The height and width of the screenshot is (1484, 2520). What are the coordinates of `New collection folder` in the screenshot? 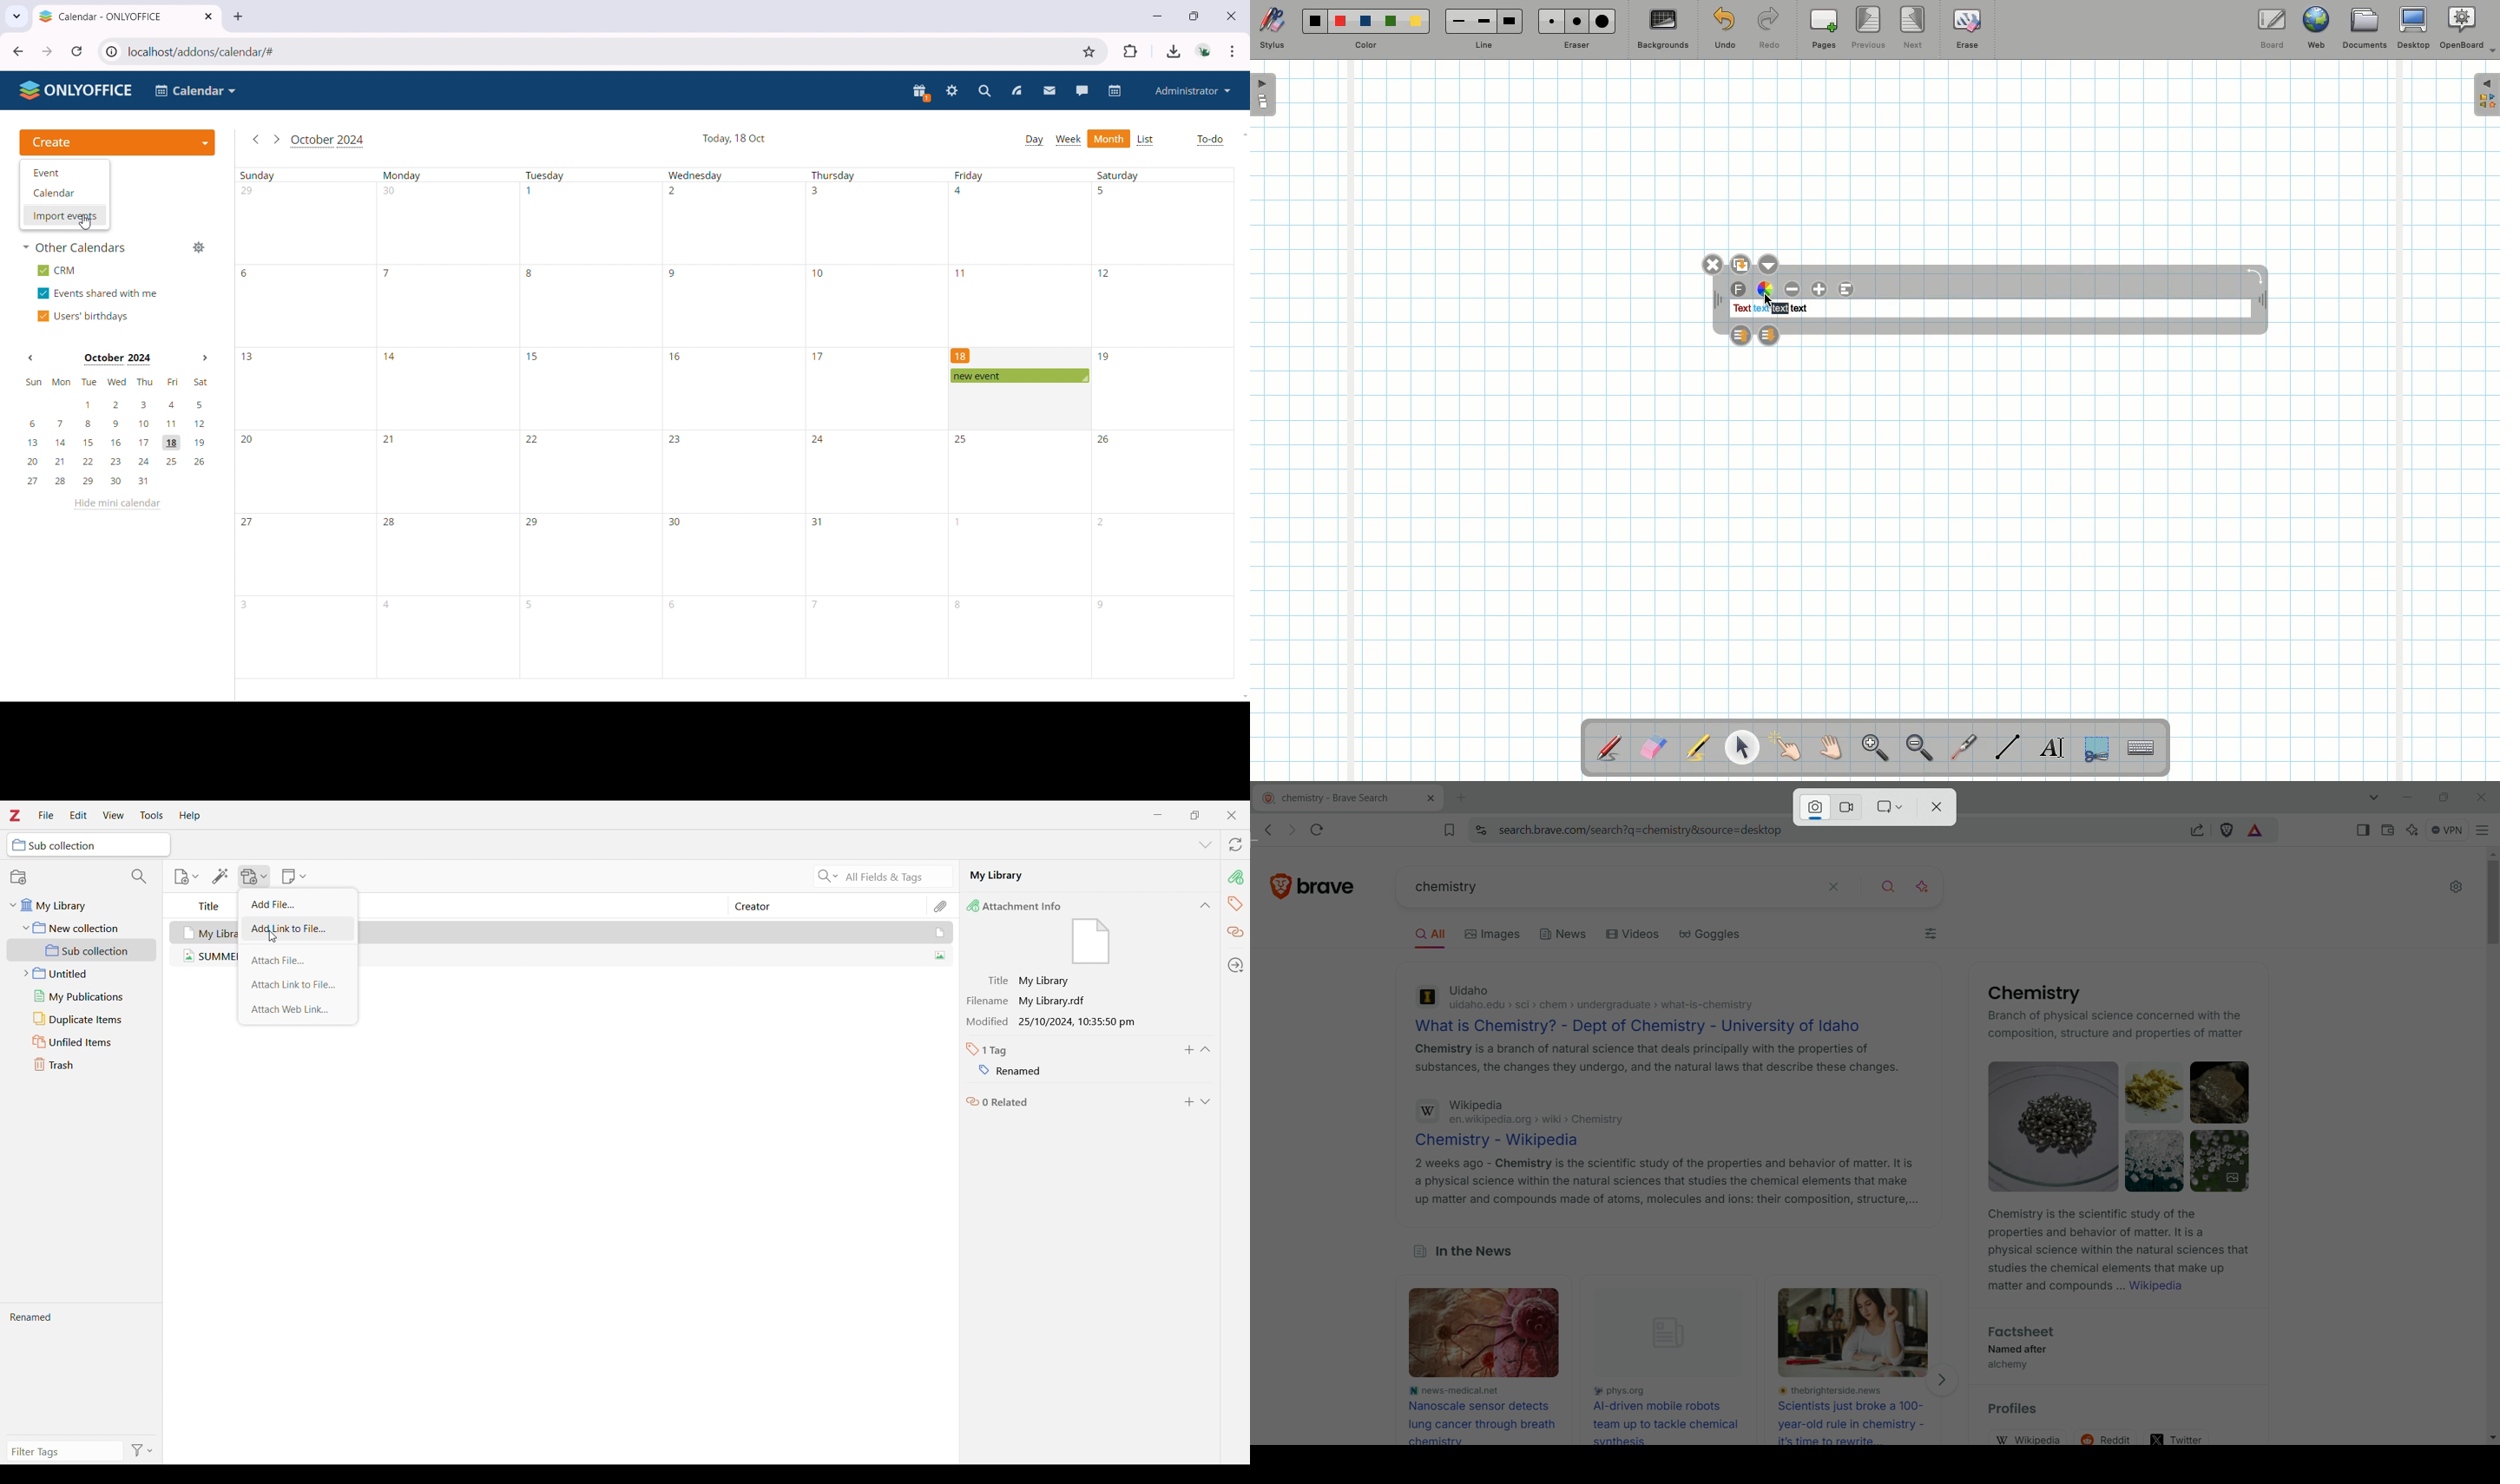 It's located at (81, 928).